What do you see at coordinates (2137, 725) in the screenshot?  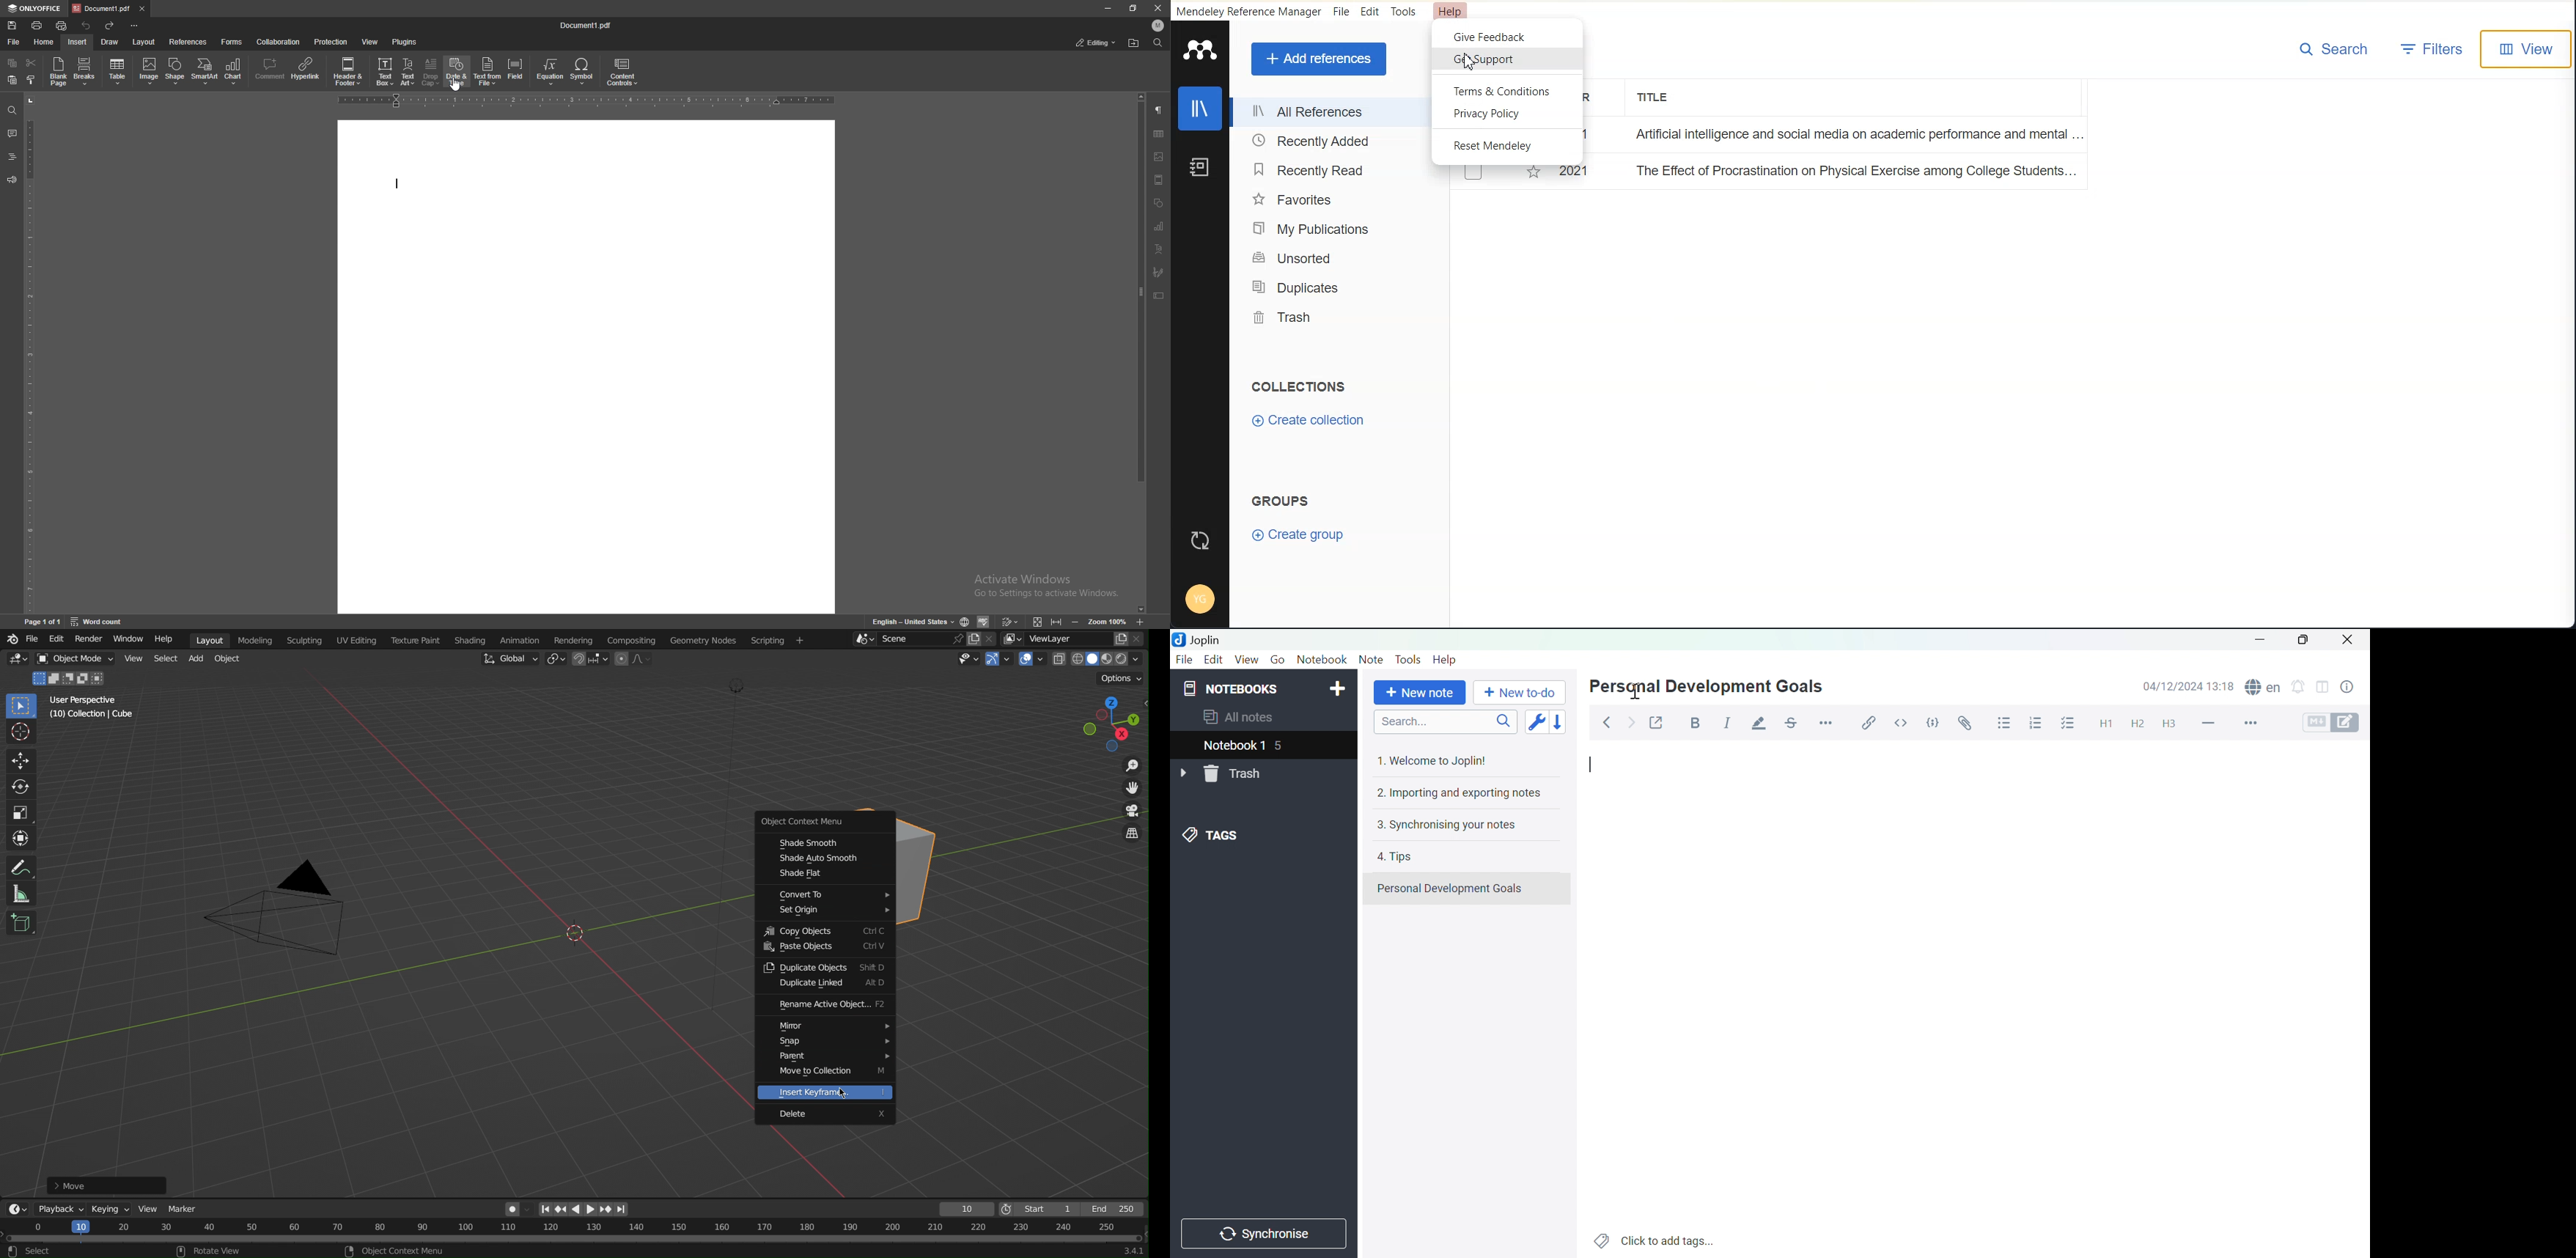 I see `Heading 2` at bounding box center [2137, 725].